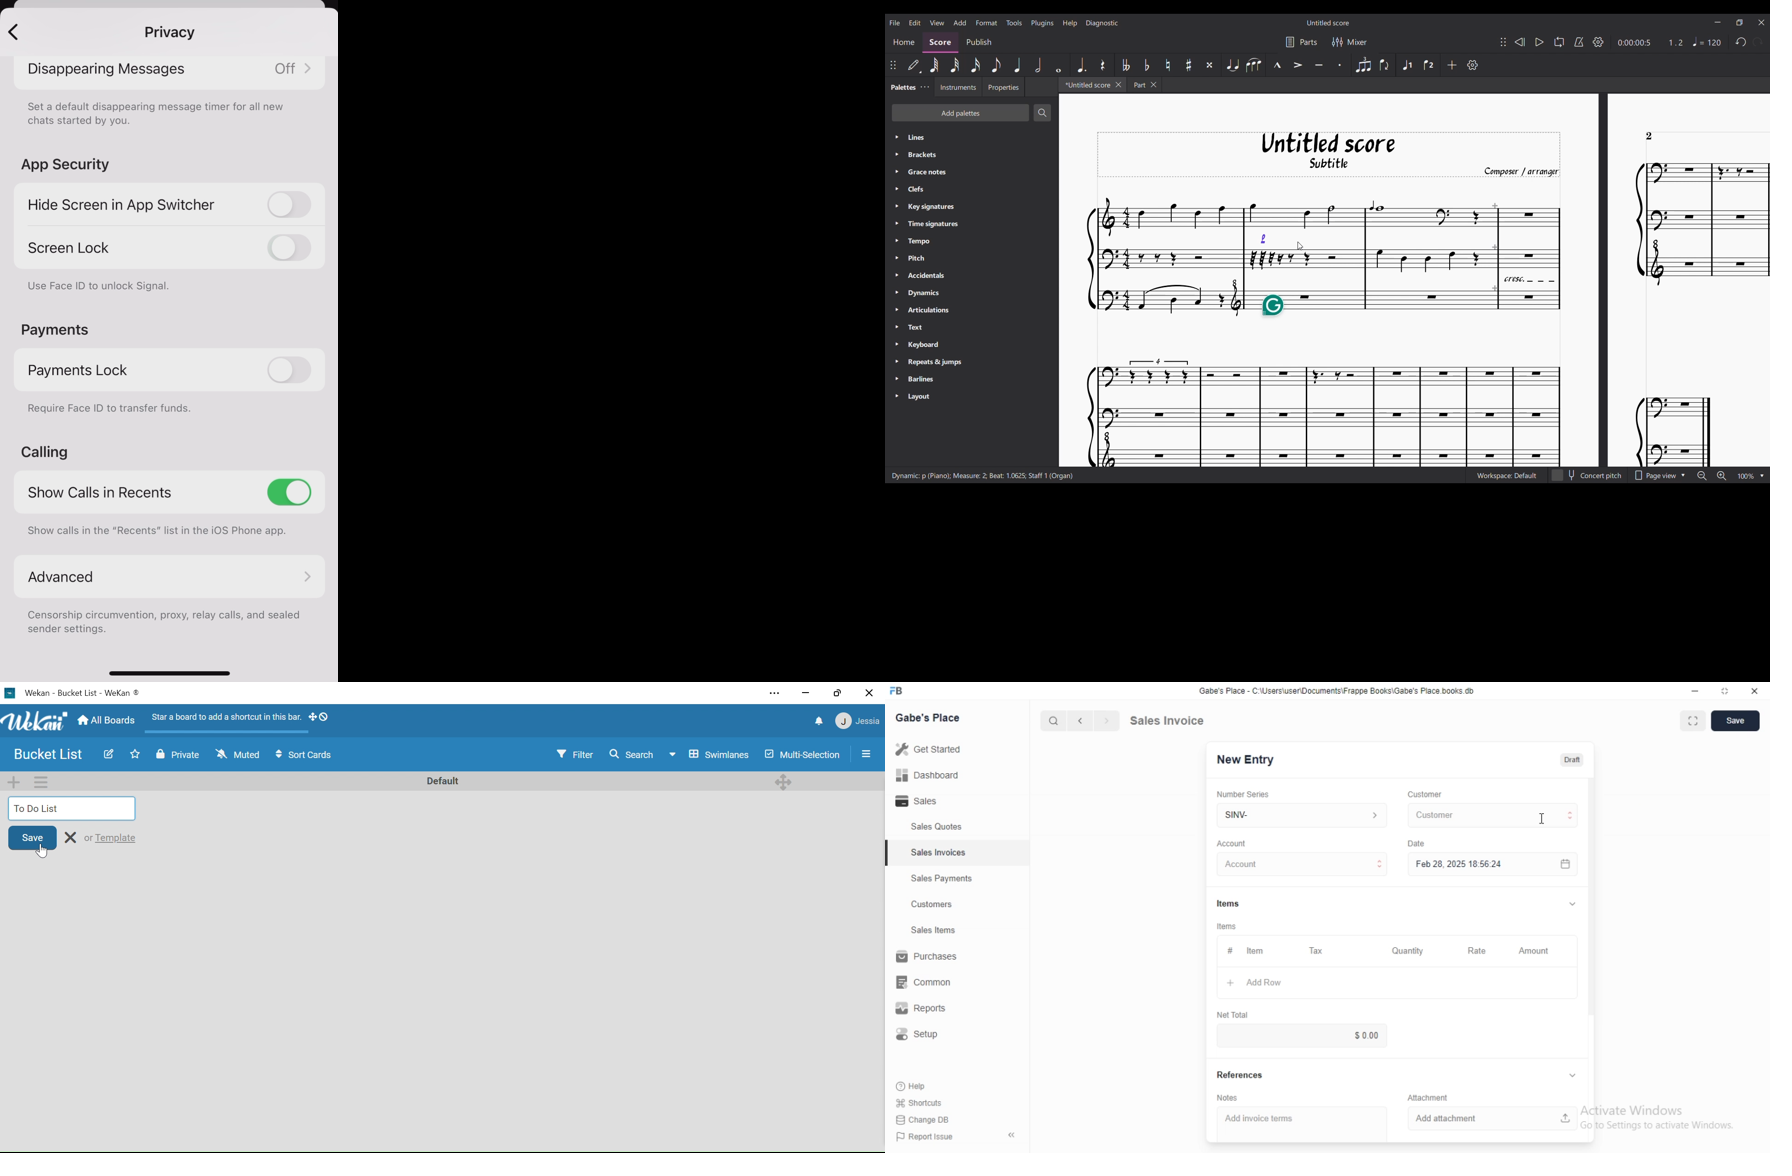  I want to click on ‘Number Series., so click(1245, 793).